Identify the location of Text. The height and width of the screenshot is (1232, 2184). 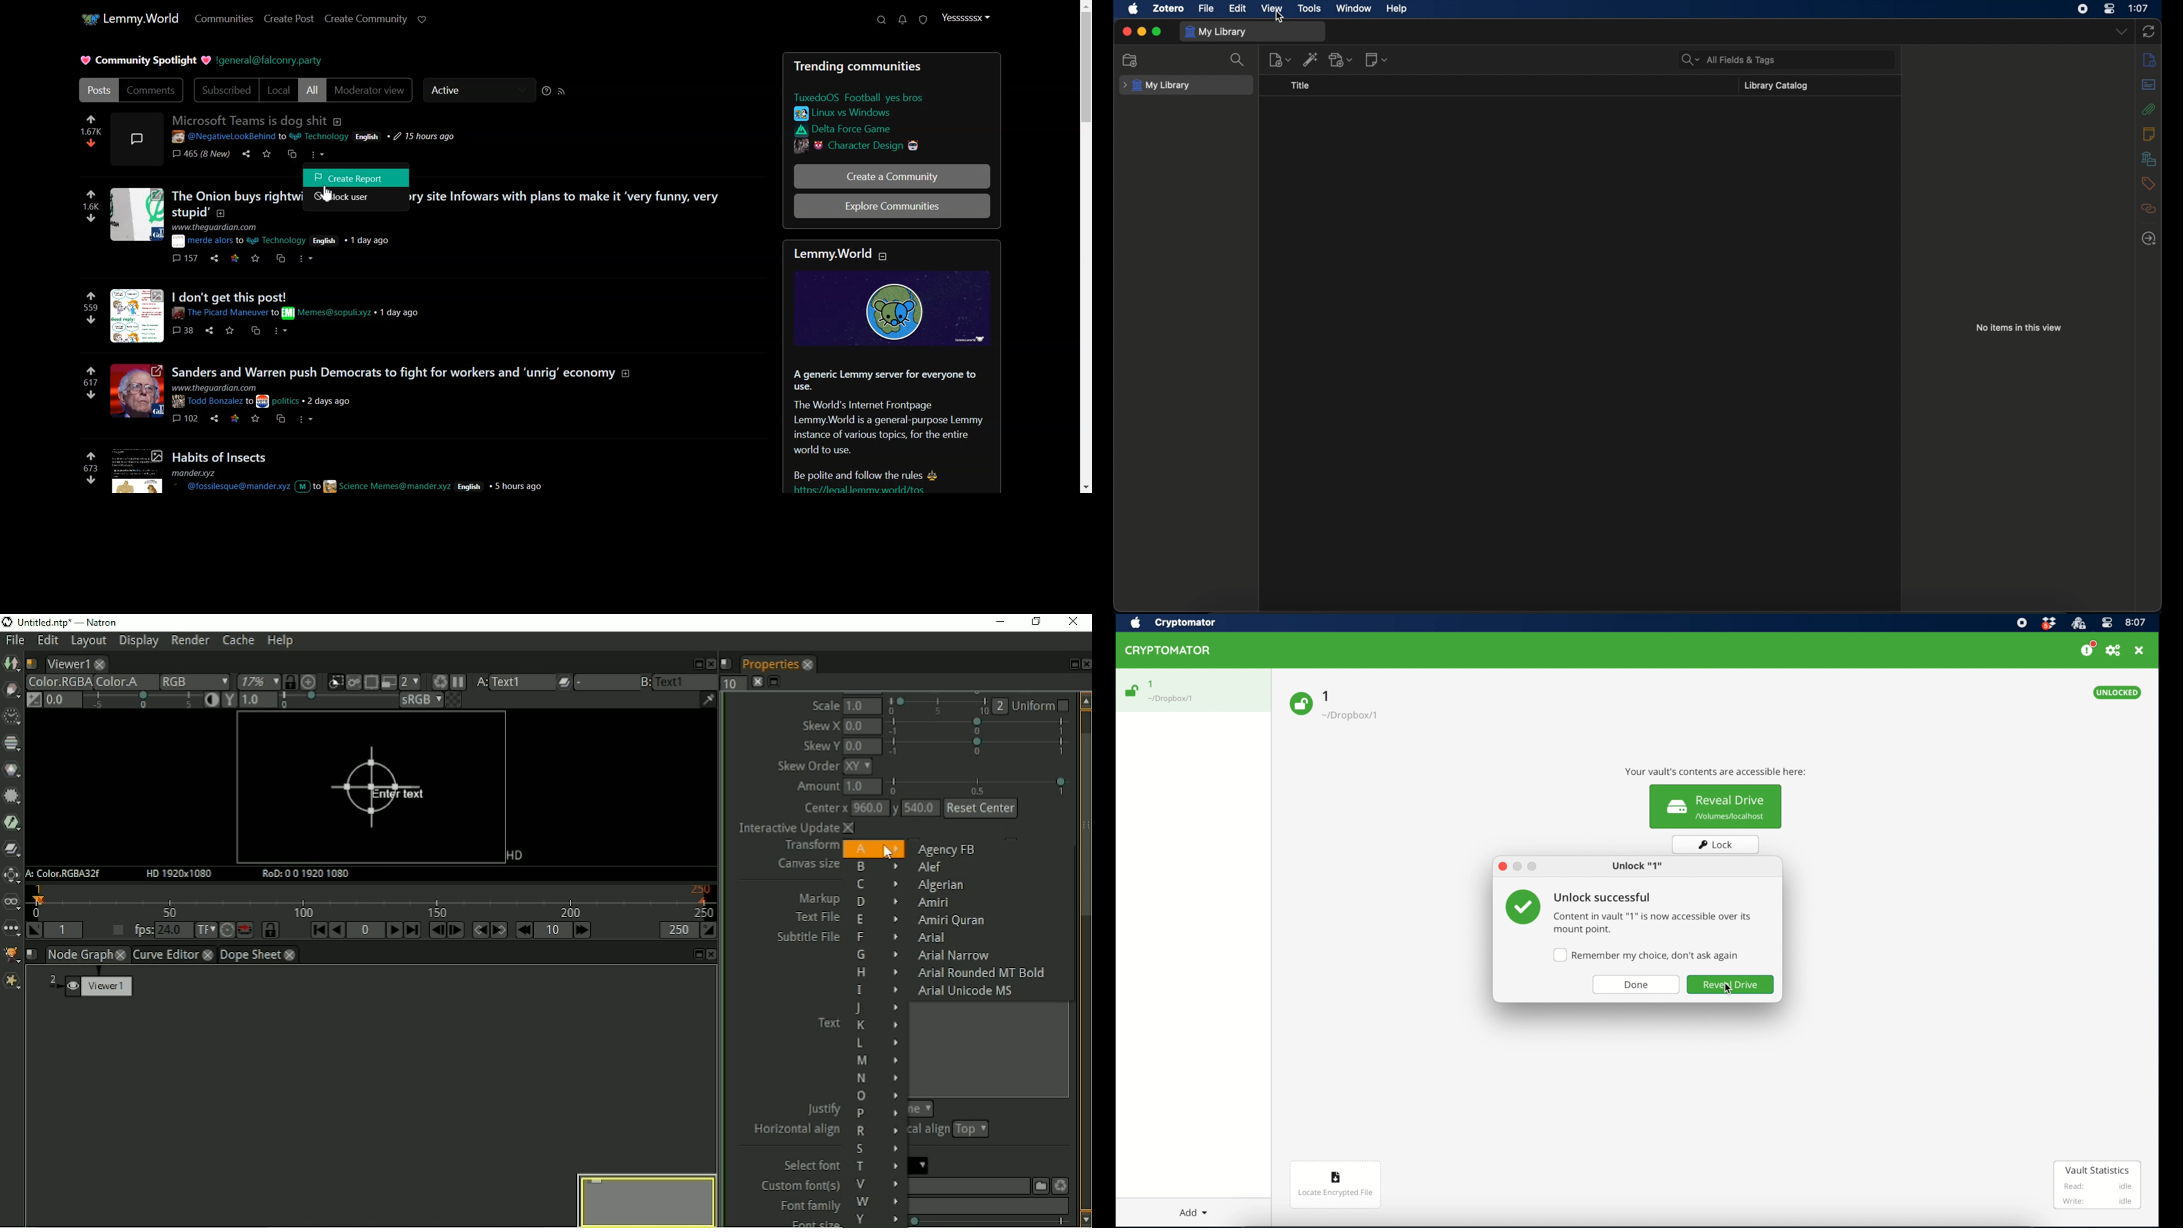
(143, 60).